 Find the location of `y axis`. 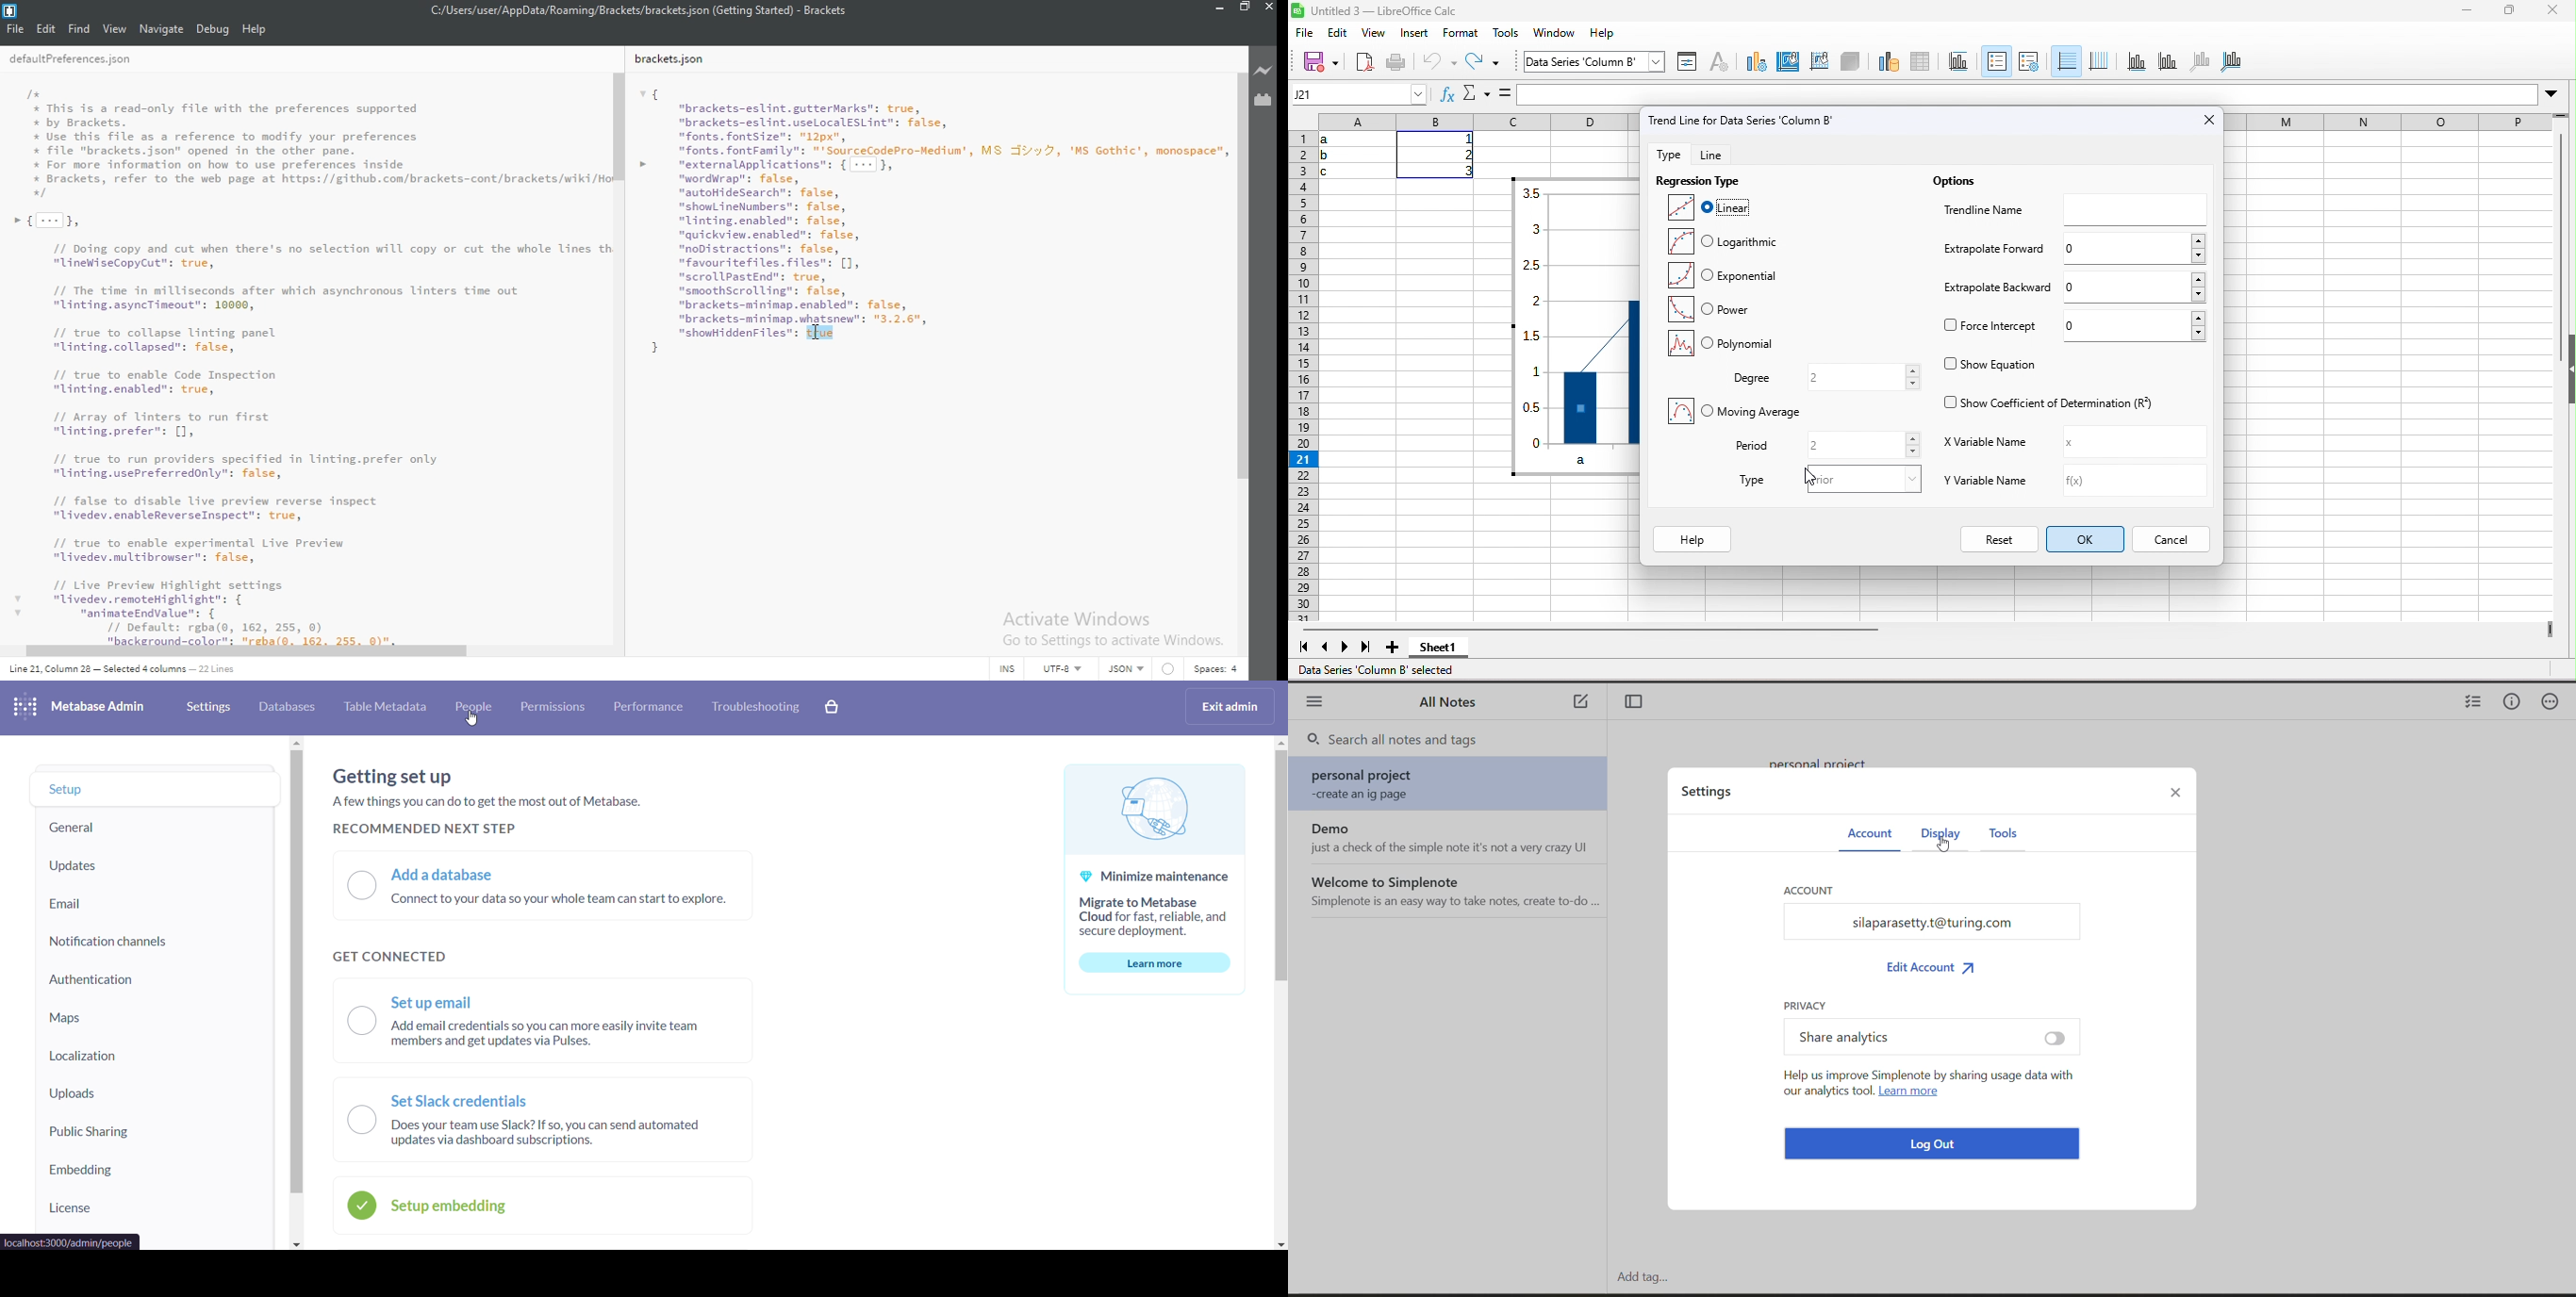

y axis is located at coordinates (2173, 61).